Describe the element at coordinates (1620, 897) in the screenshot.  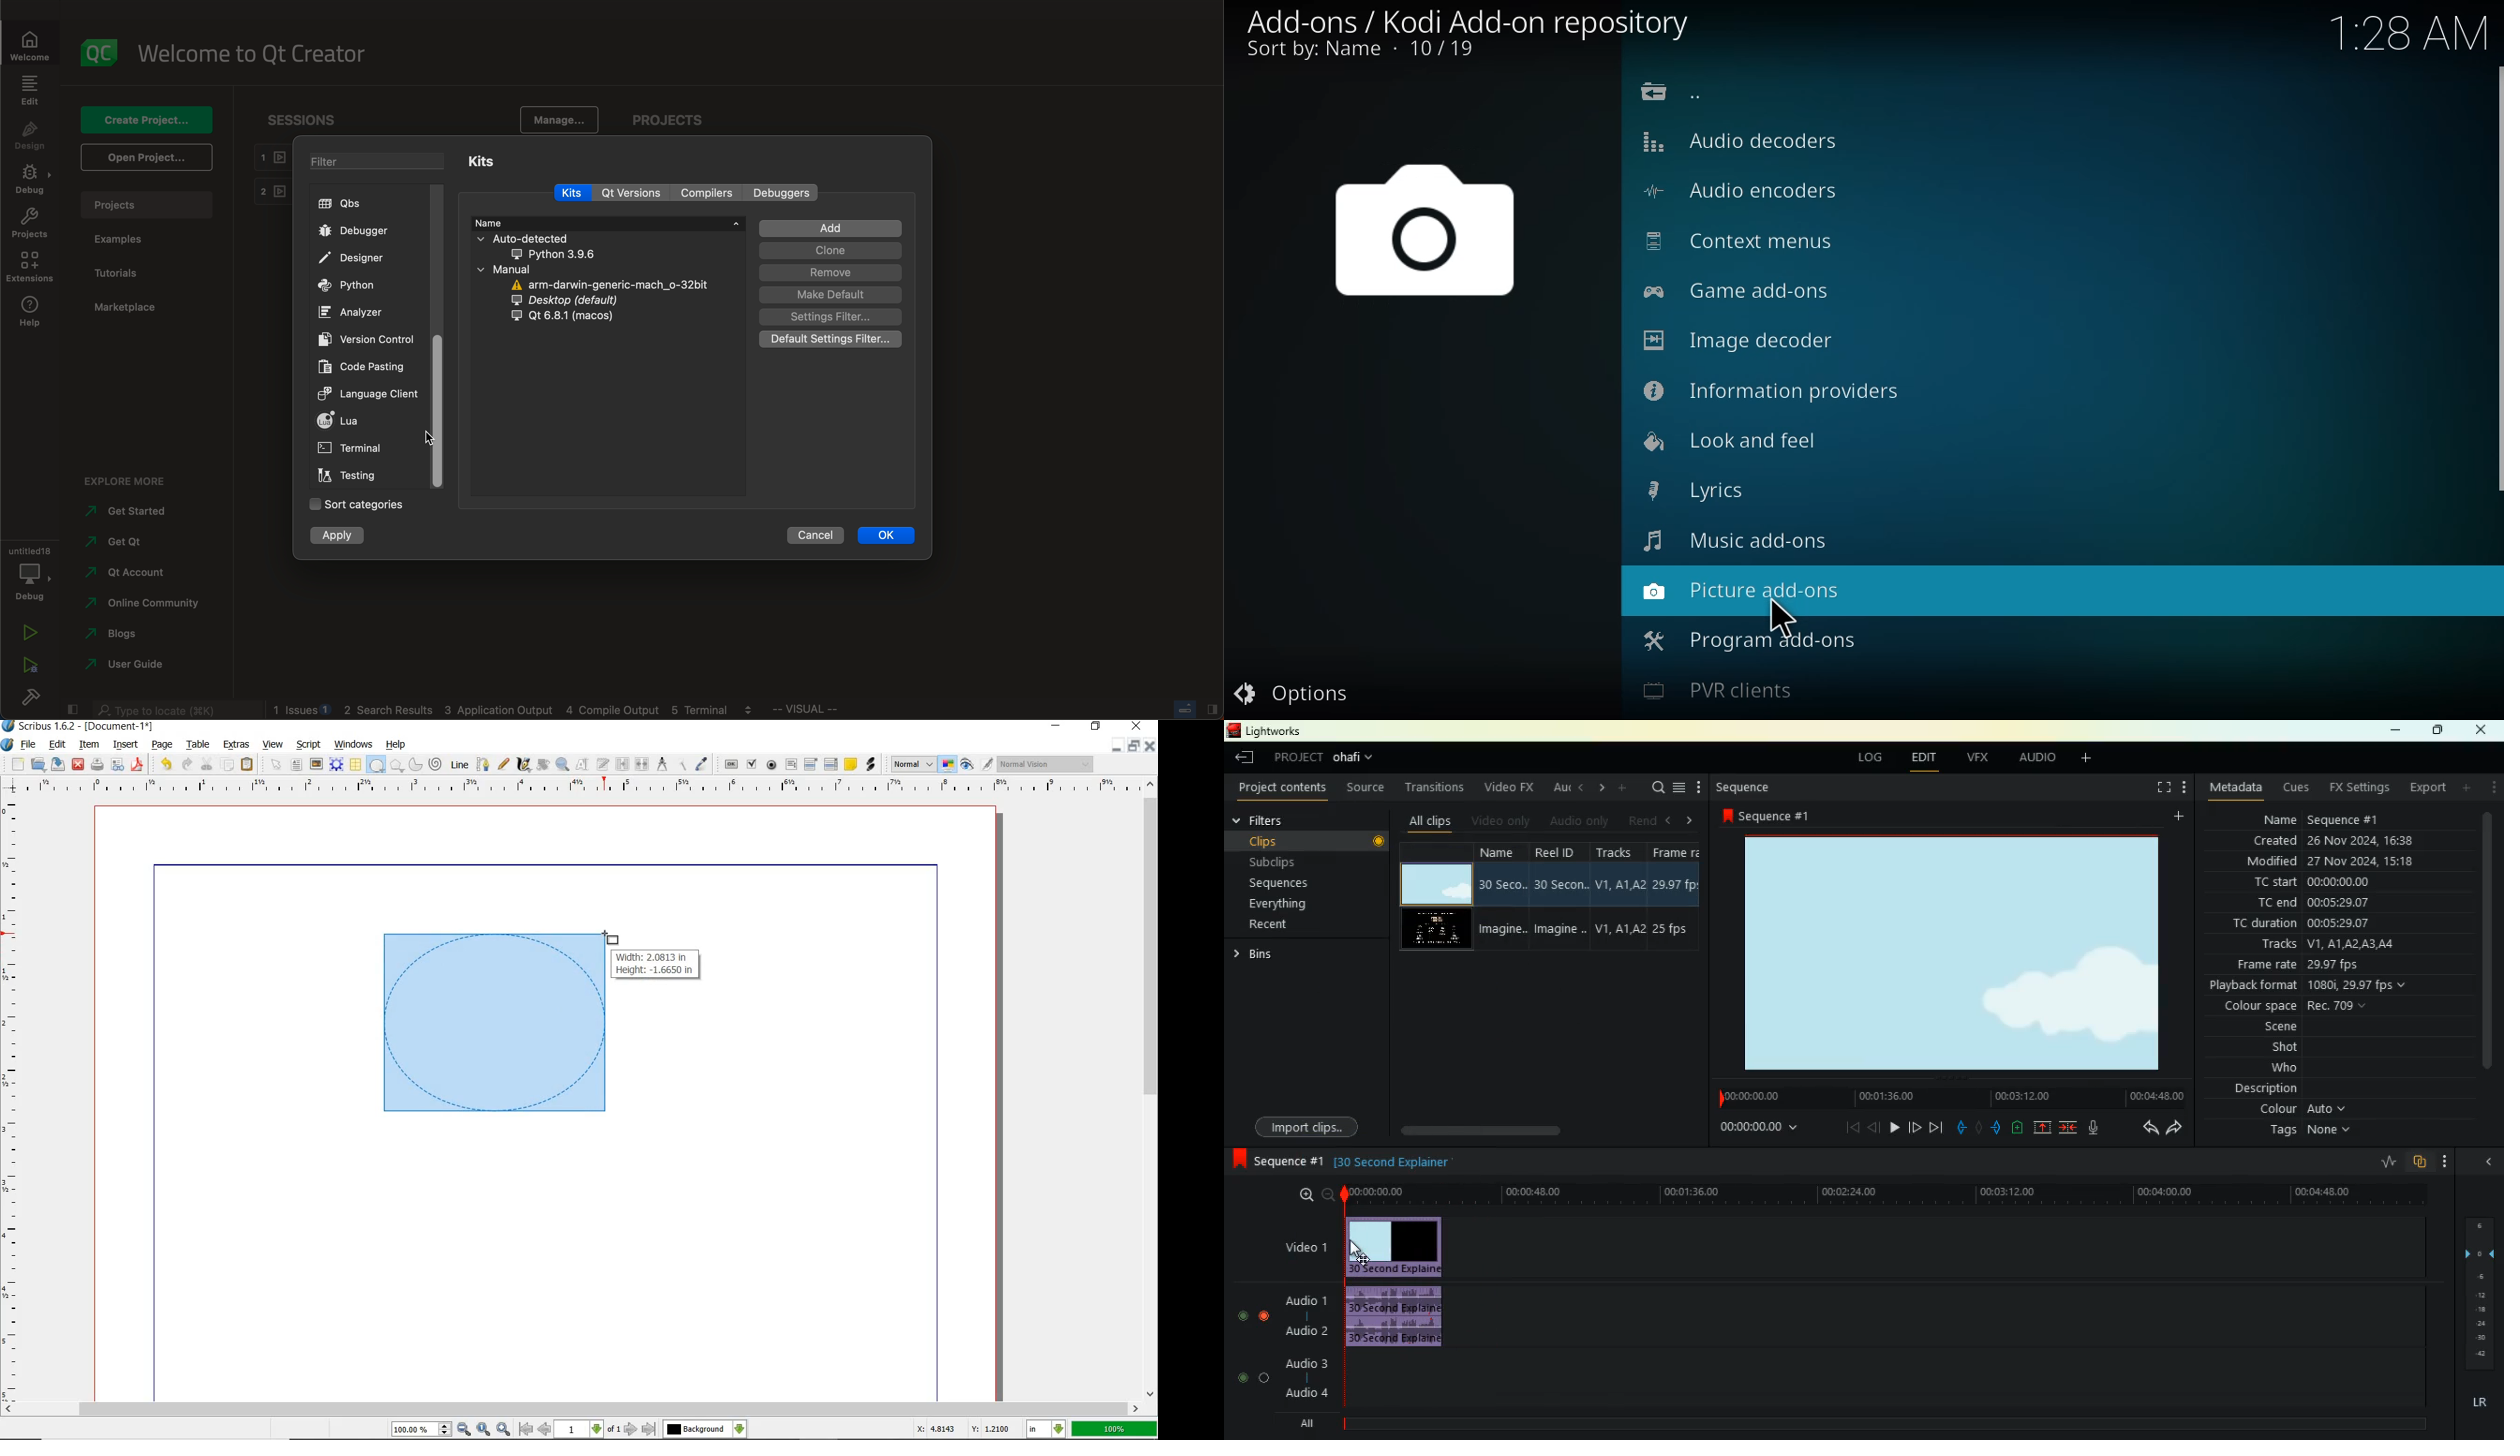
I see `tracks` at that location.